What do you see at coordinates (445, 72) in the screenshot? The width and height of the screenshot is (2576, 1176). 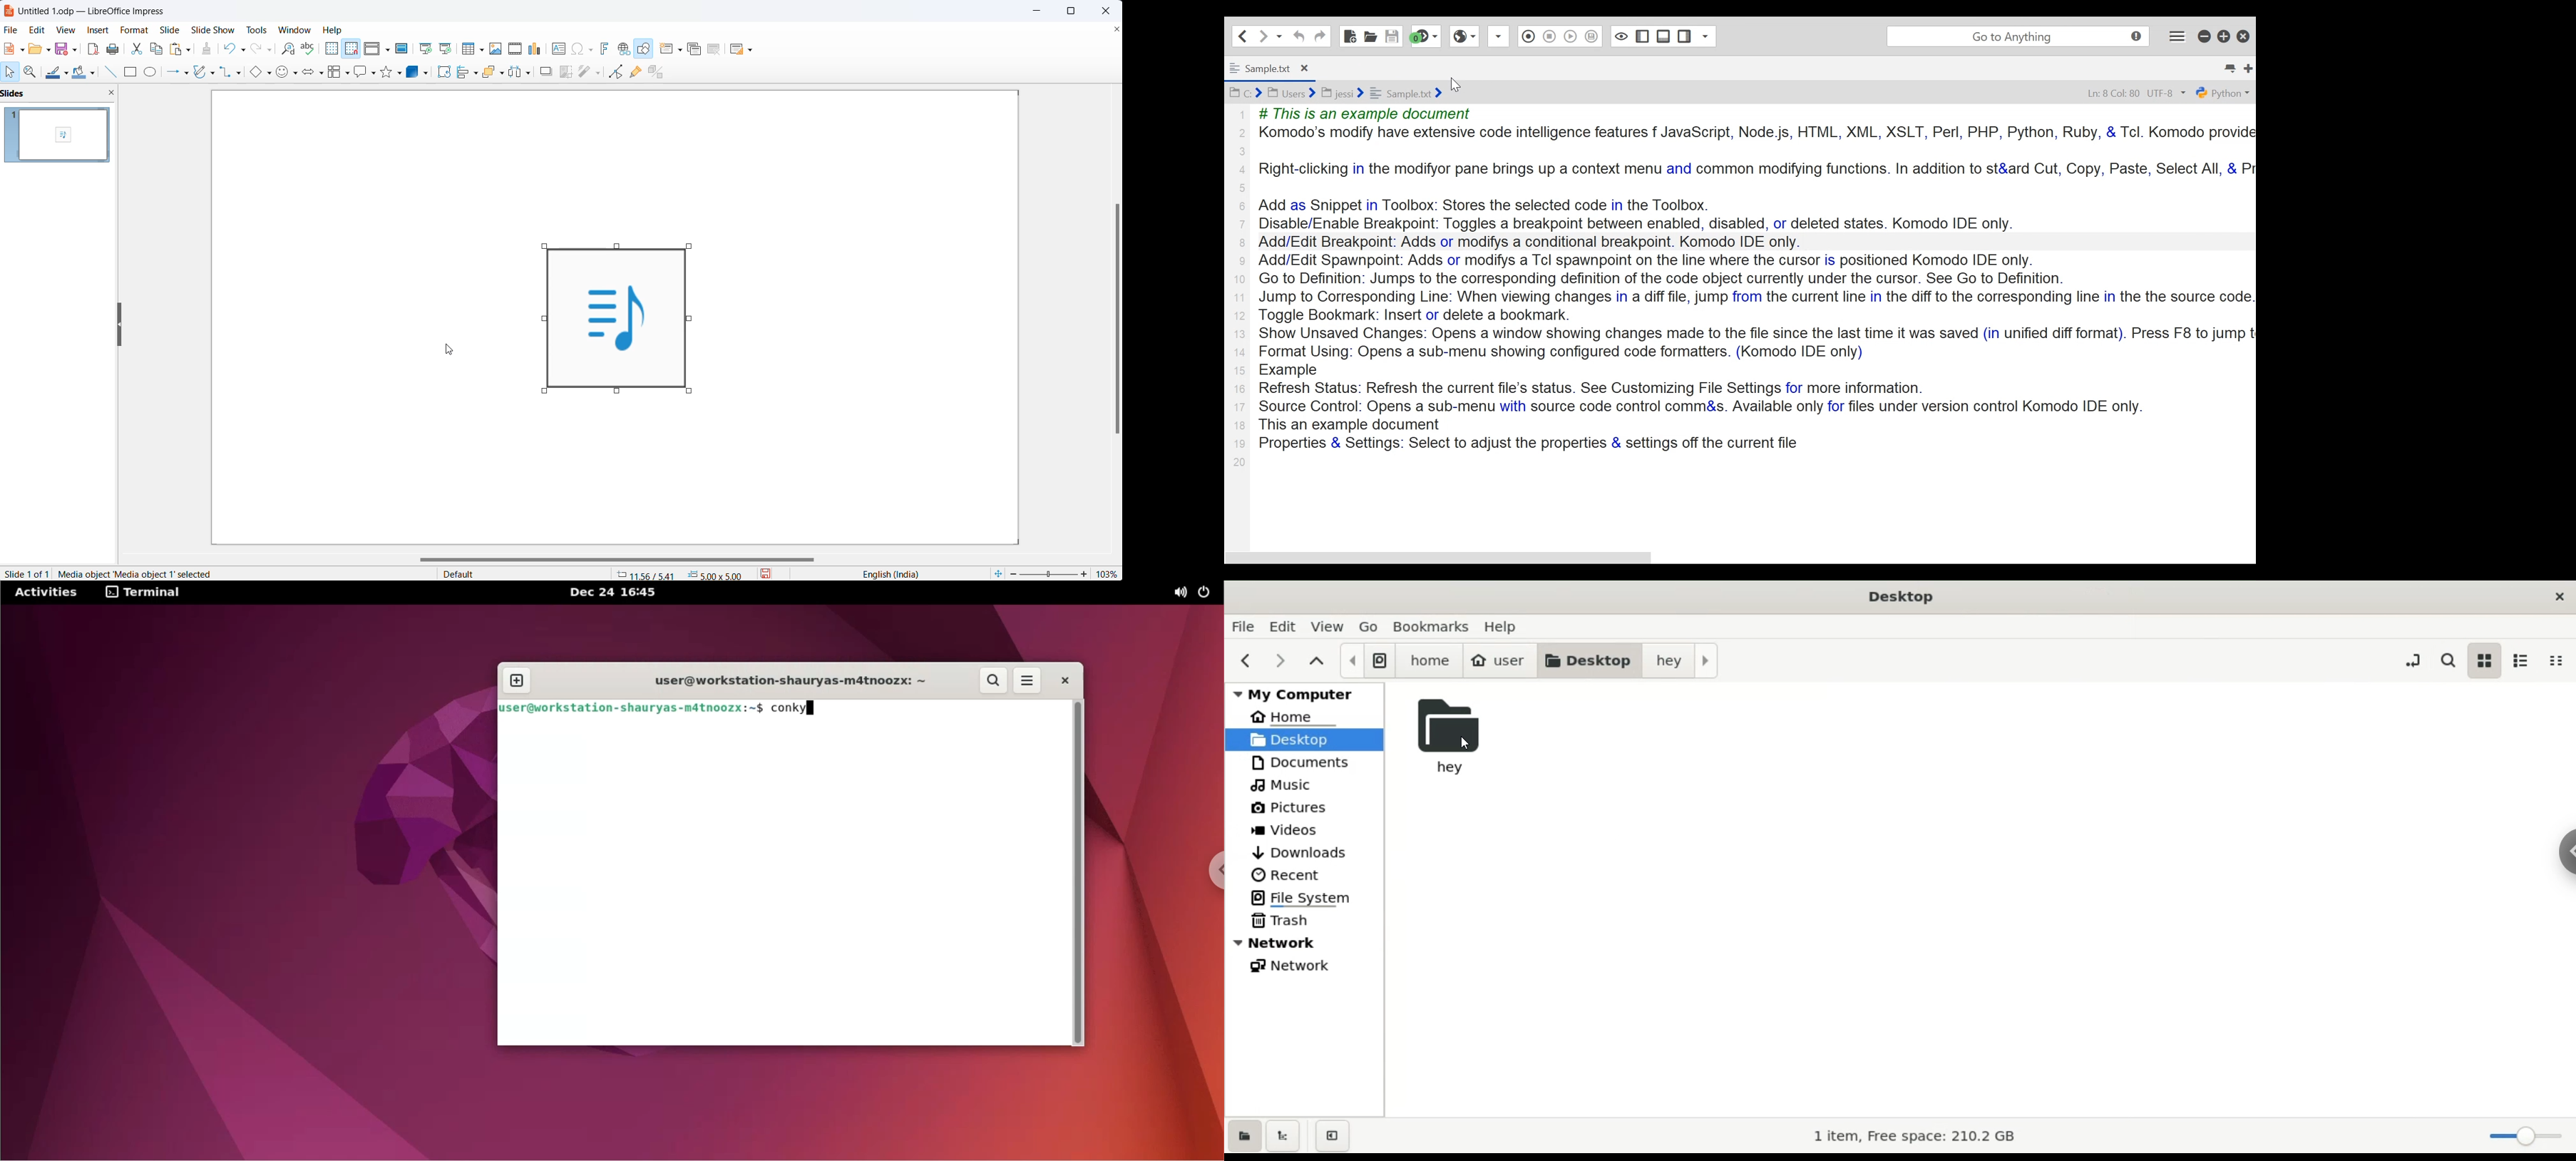 I see `rotate` at bounding box center [445, 72].